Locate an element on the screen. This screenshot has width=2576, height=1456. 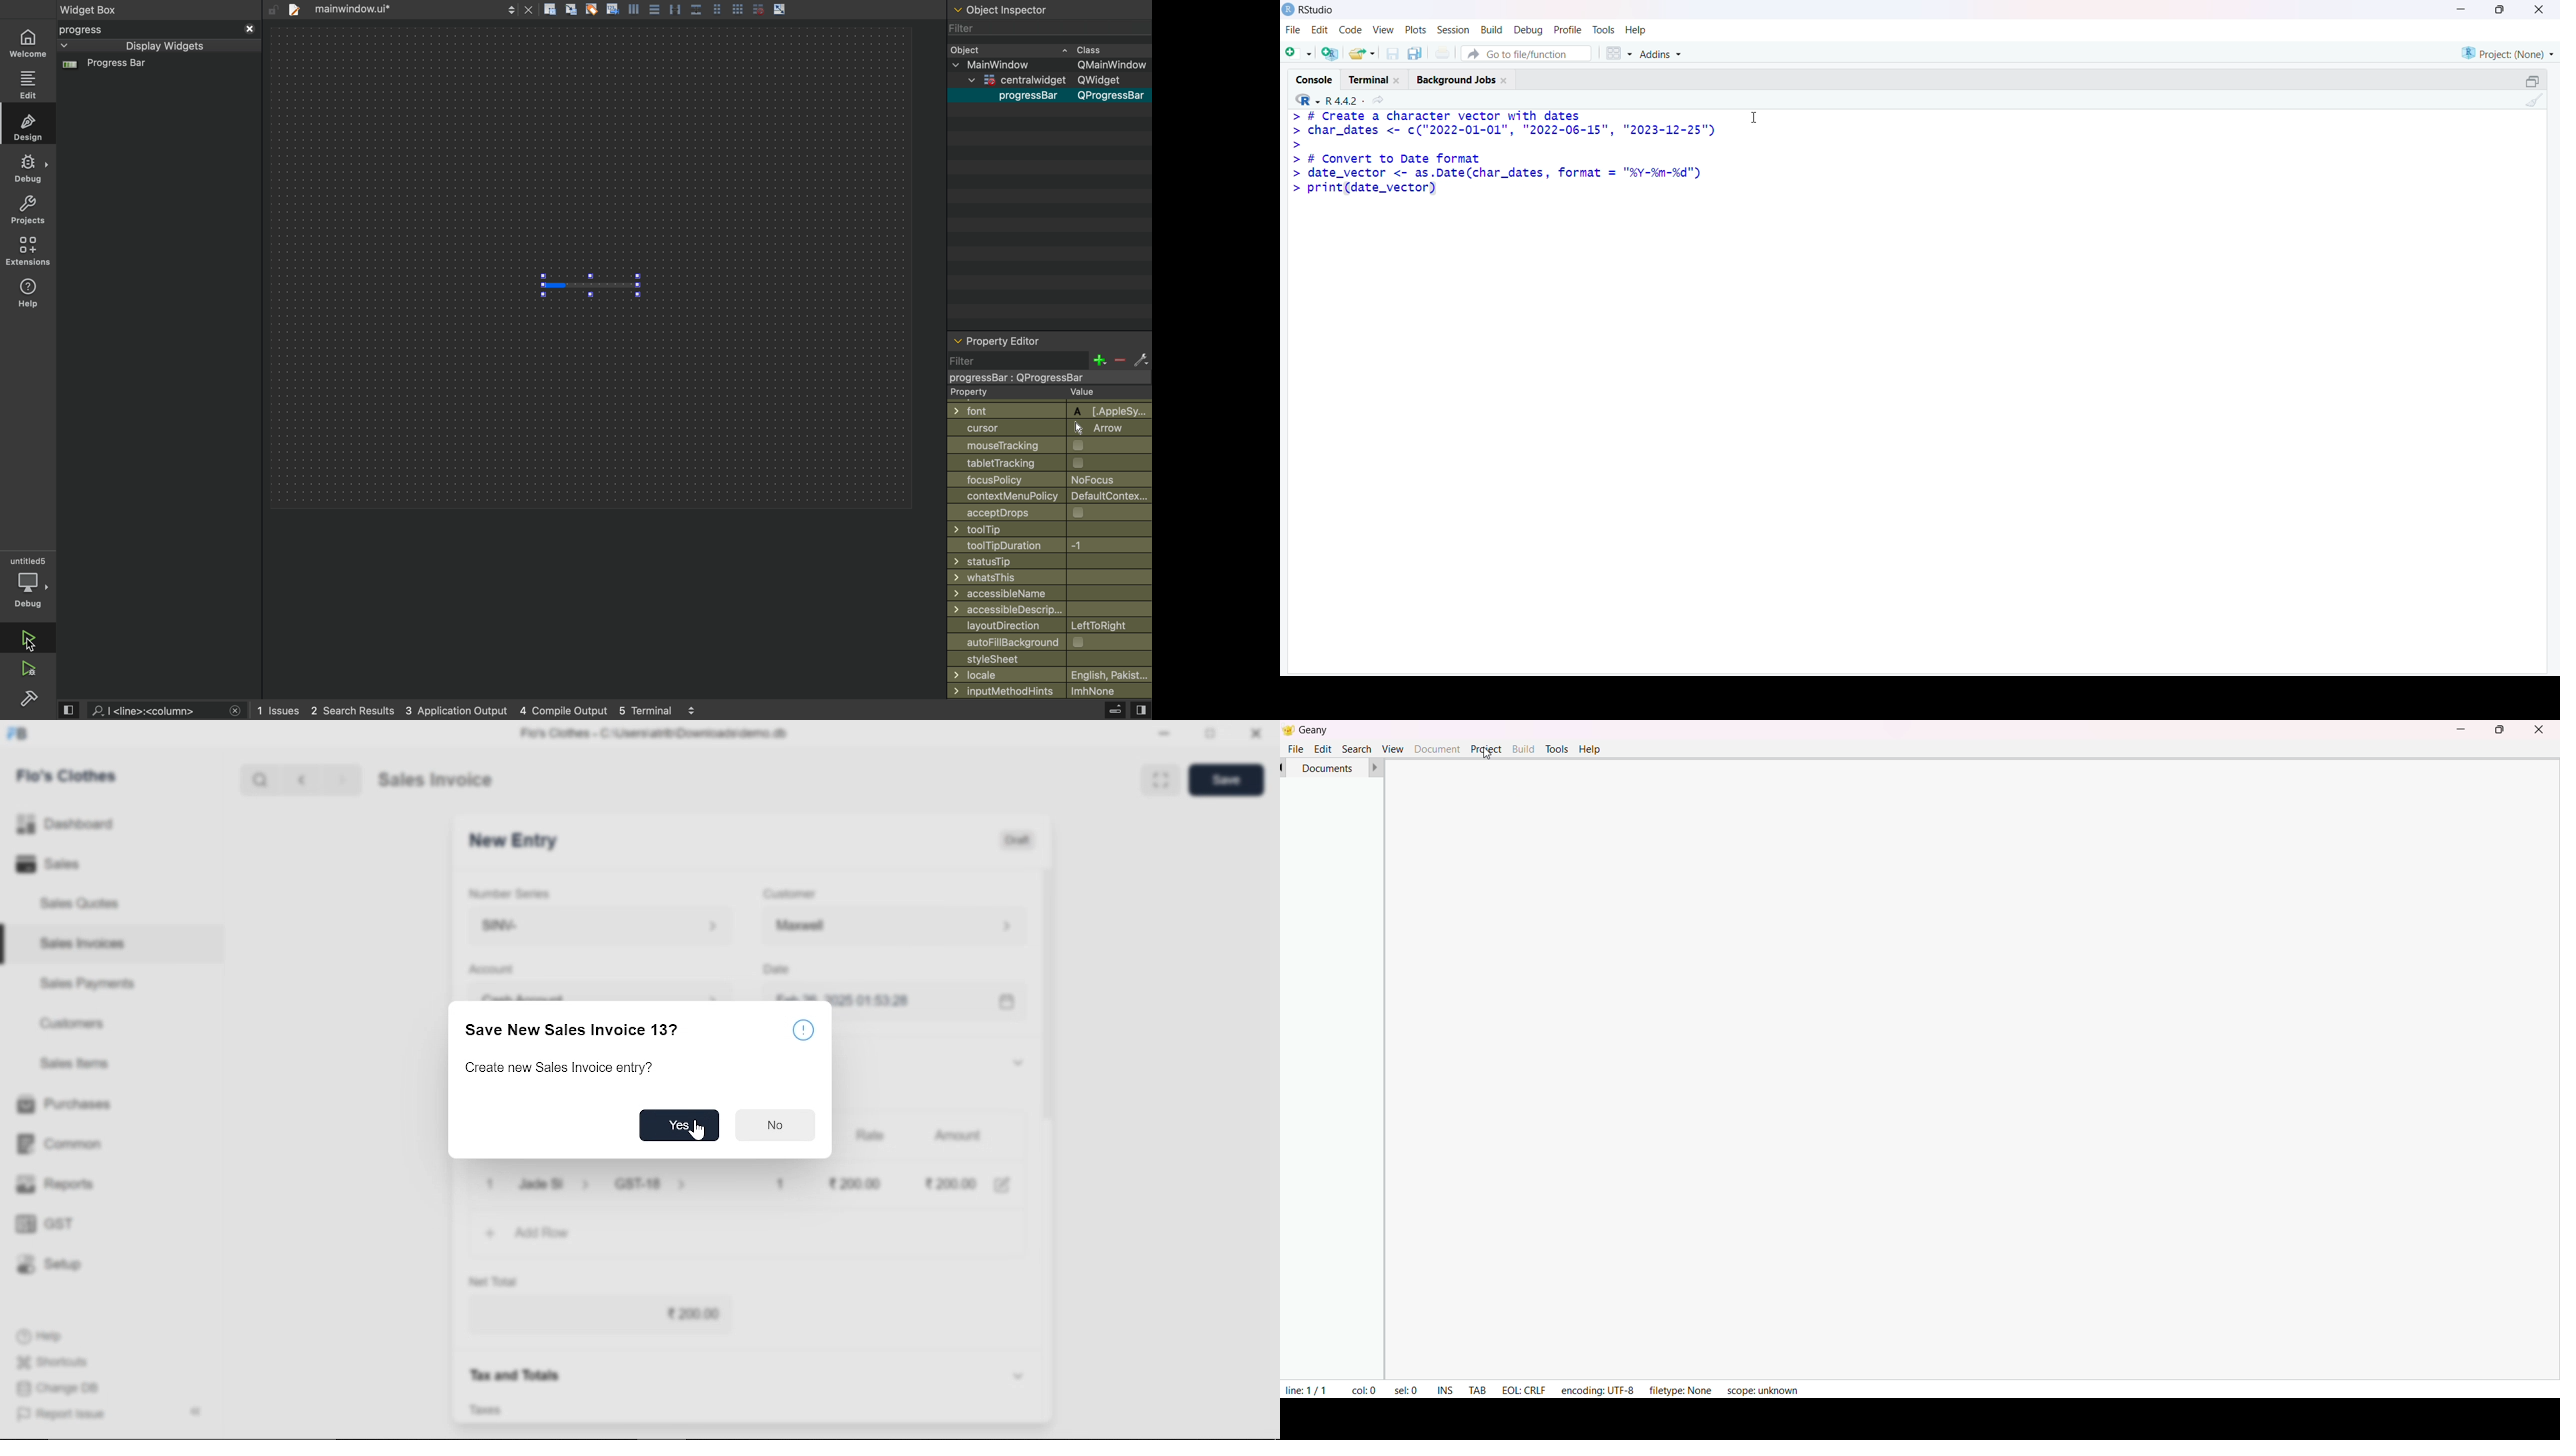
Clear console (Ctrl +L) is located at coordinates (2531, 103).